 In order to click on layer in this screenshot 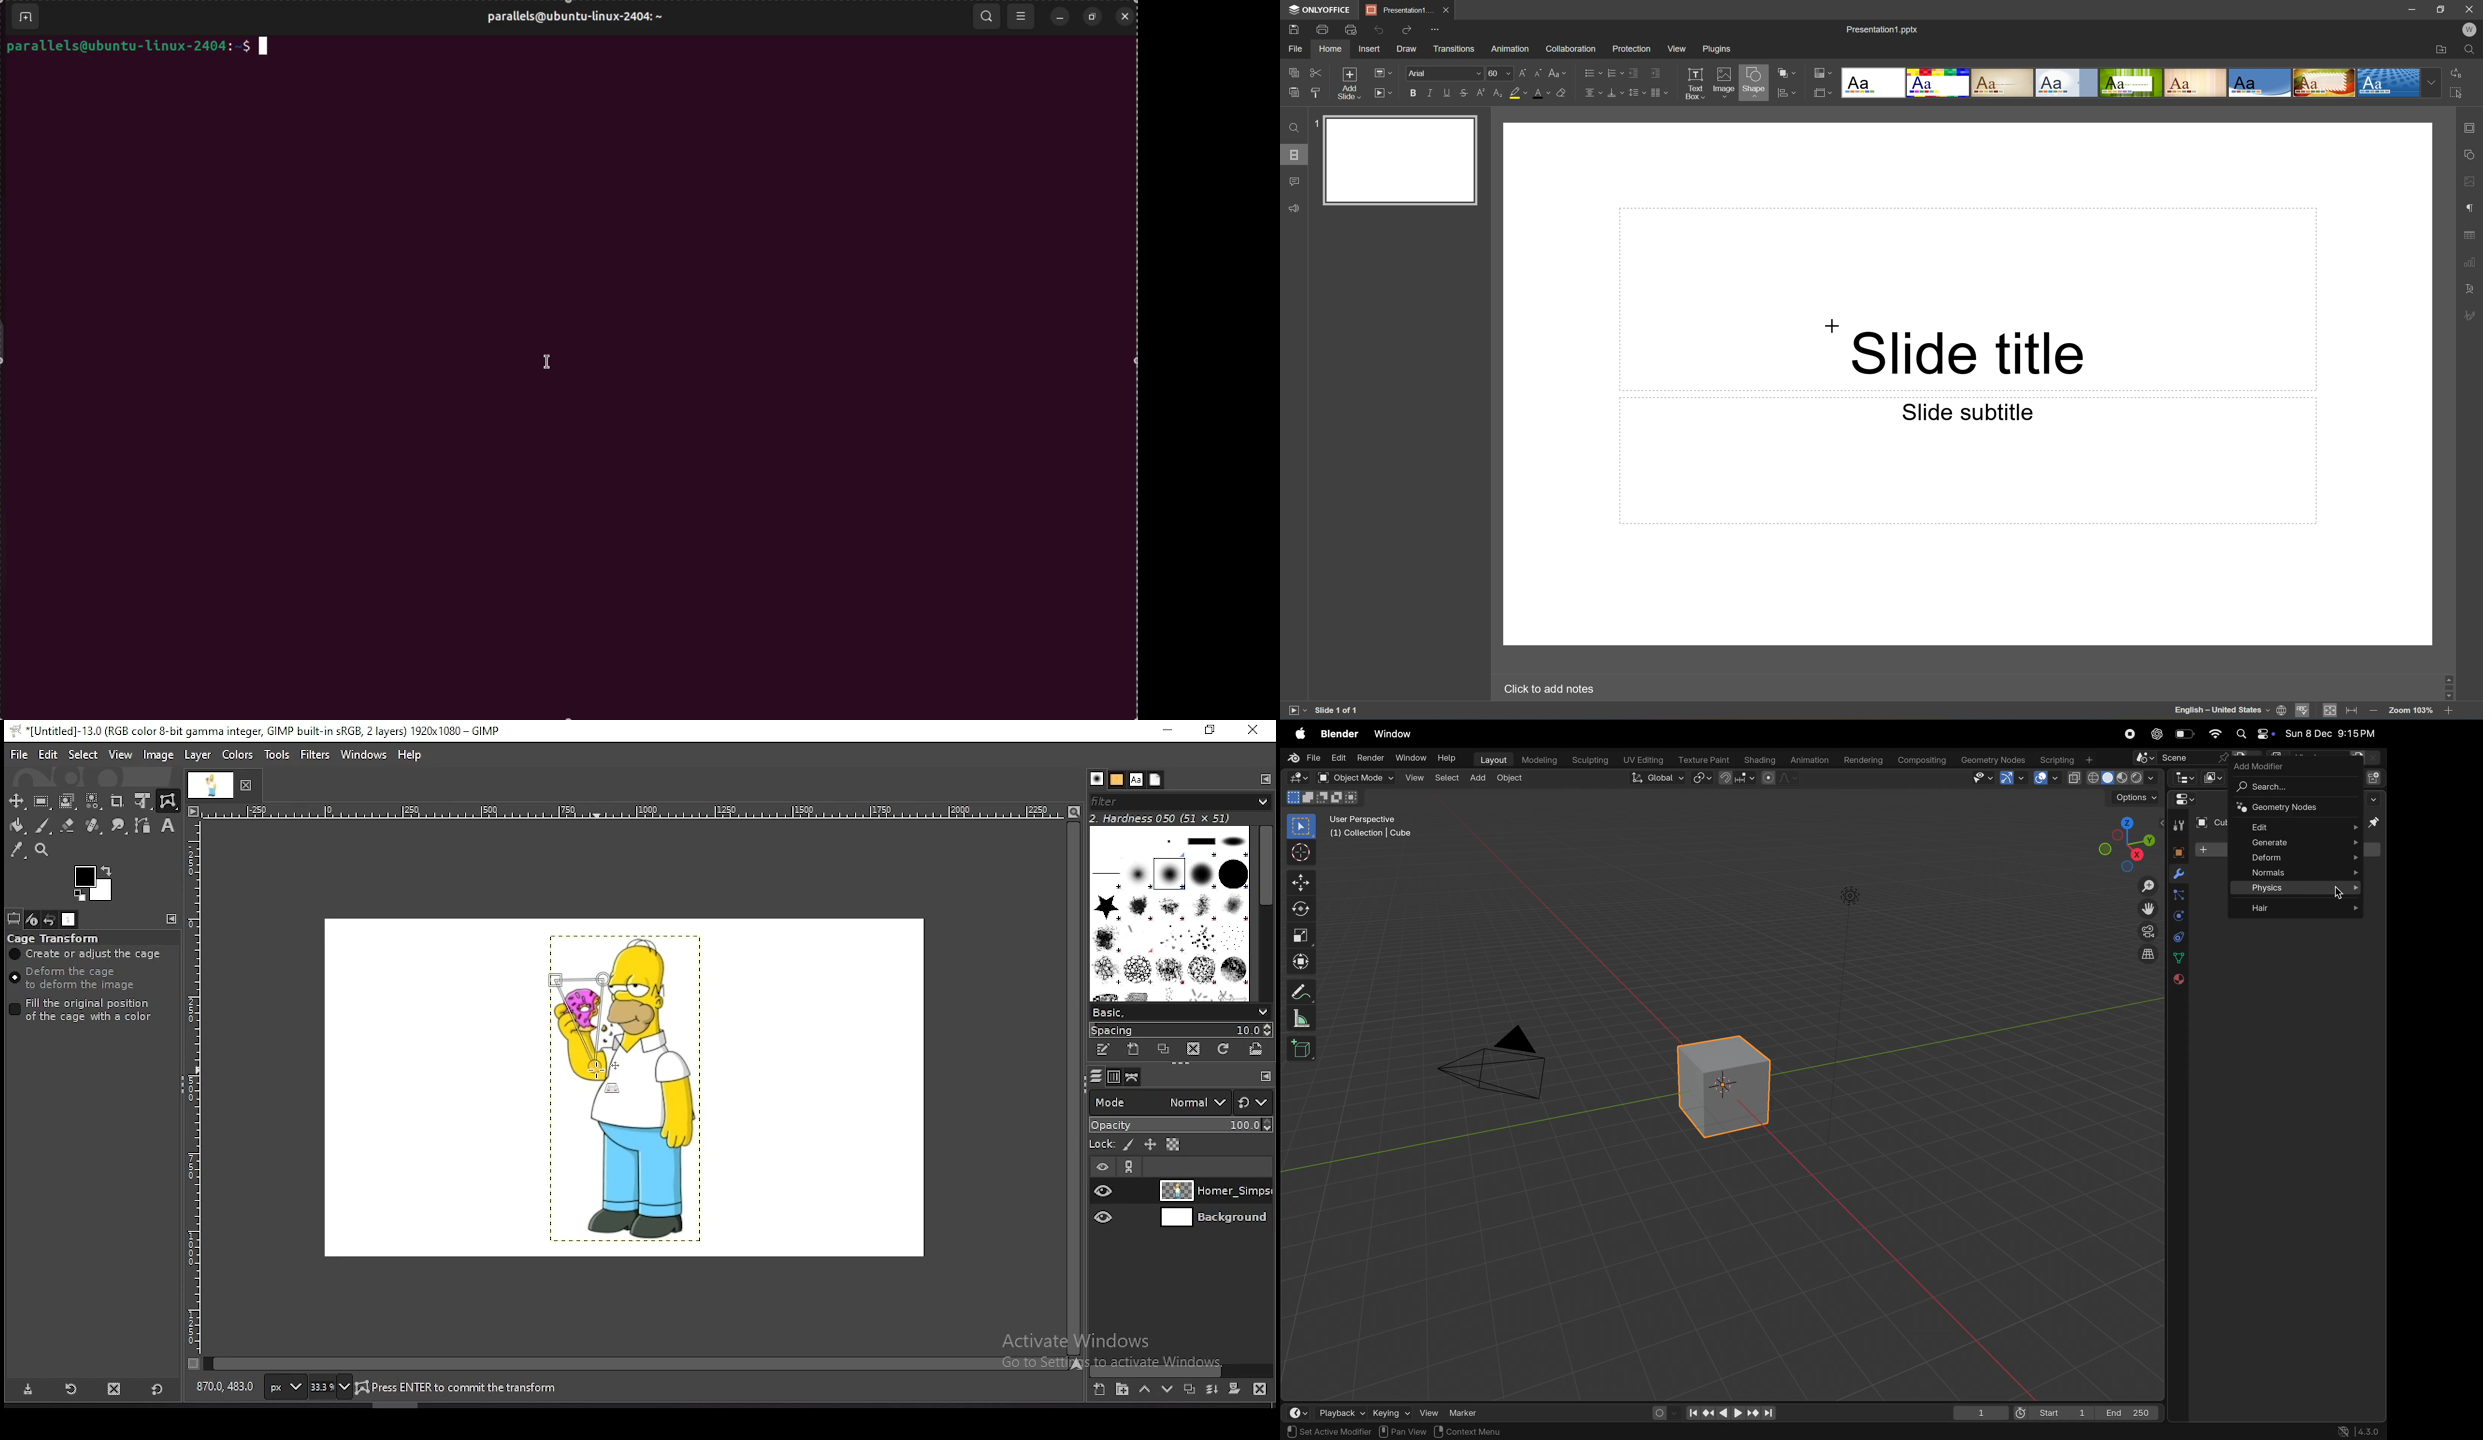, I will do `click(1211, 1219)`.